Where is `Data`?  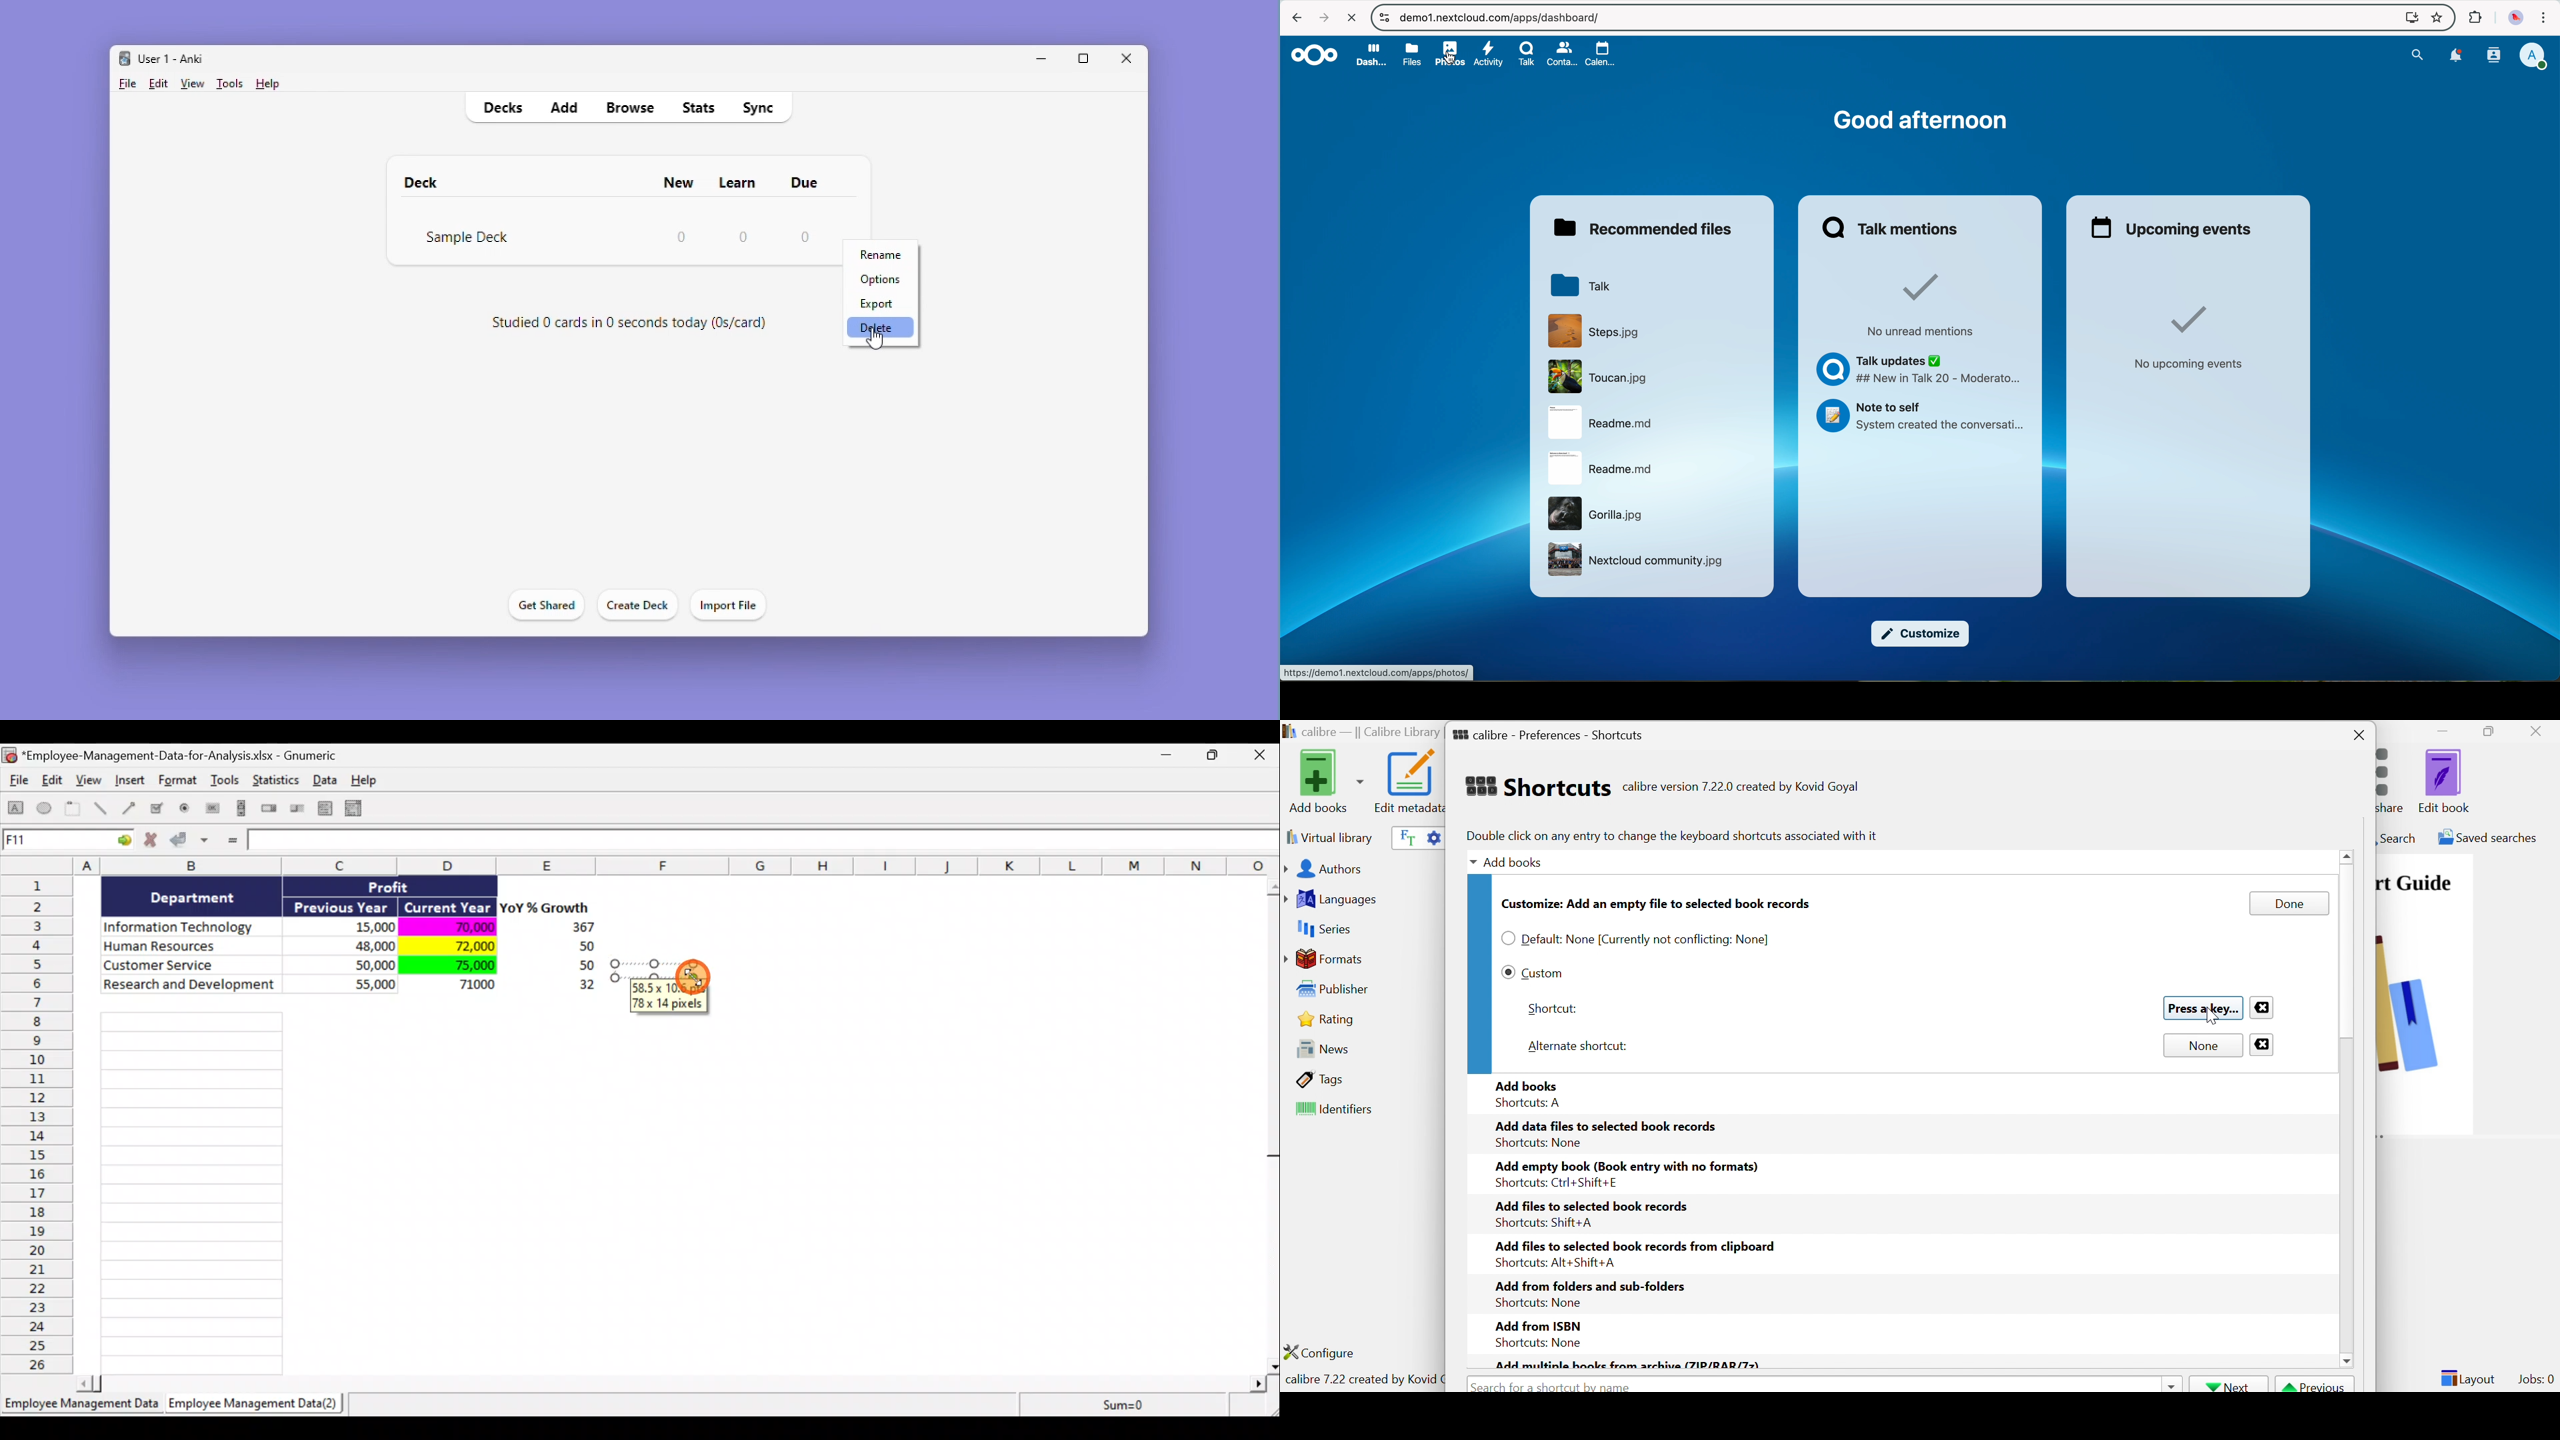
Data is located at coordinates (357, 945).